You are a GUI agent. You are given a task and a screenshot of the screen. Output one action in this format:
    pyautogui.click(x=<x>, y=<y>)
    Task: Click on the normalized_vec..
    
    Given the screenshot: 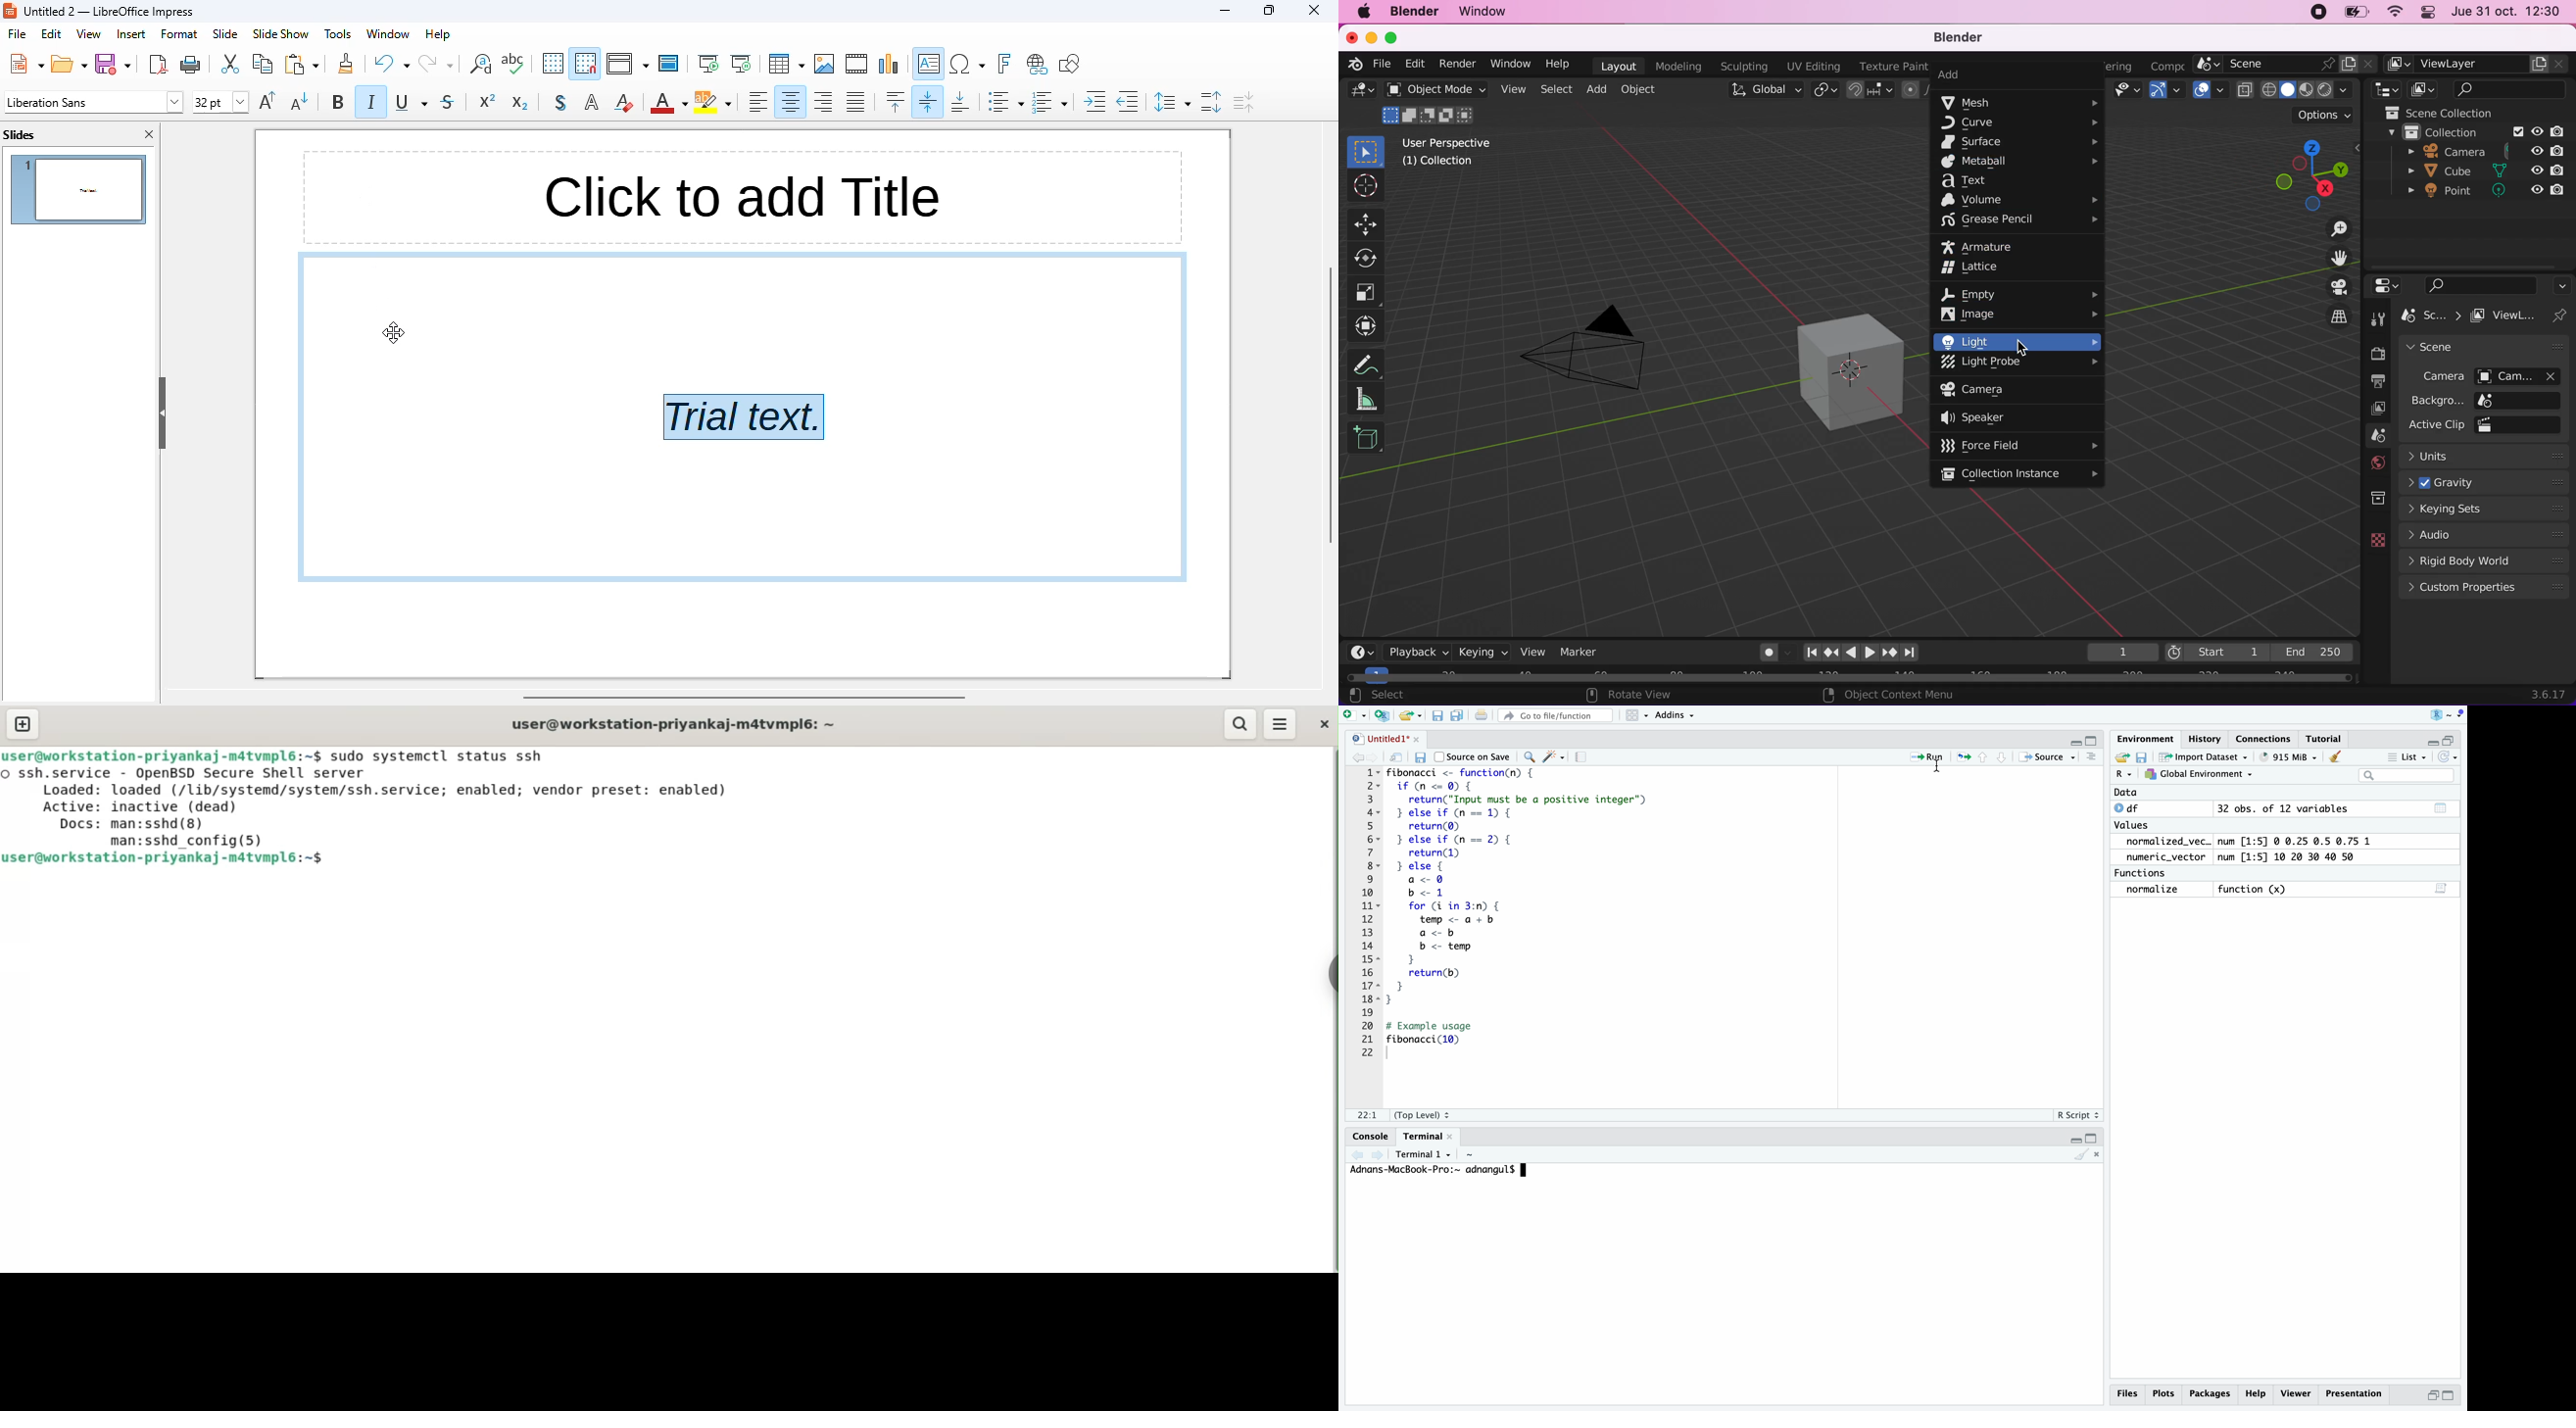 What is the action you would take?
    pyautogui.click(x=2165, y=841)
    